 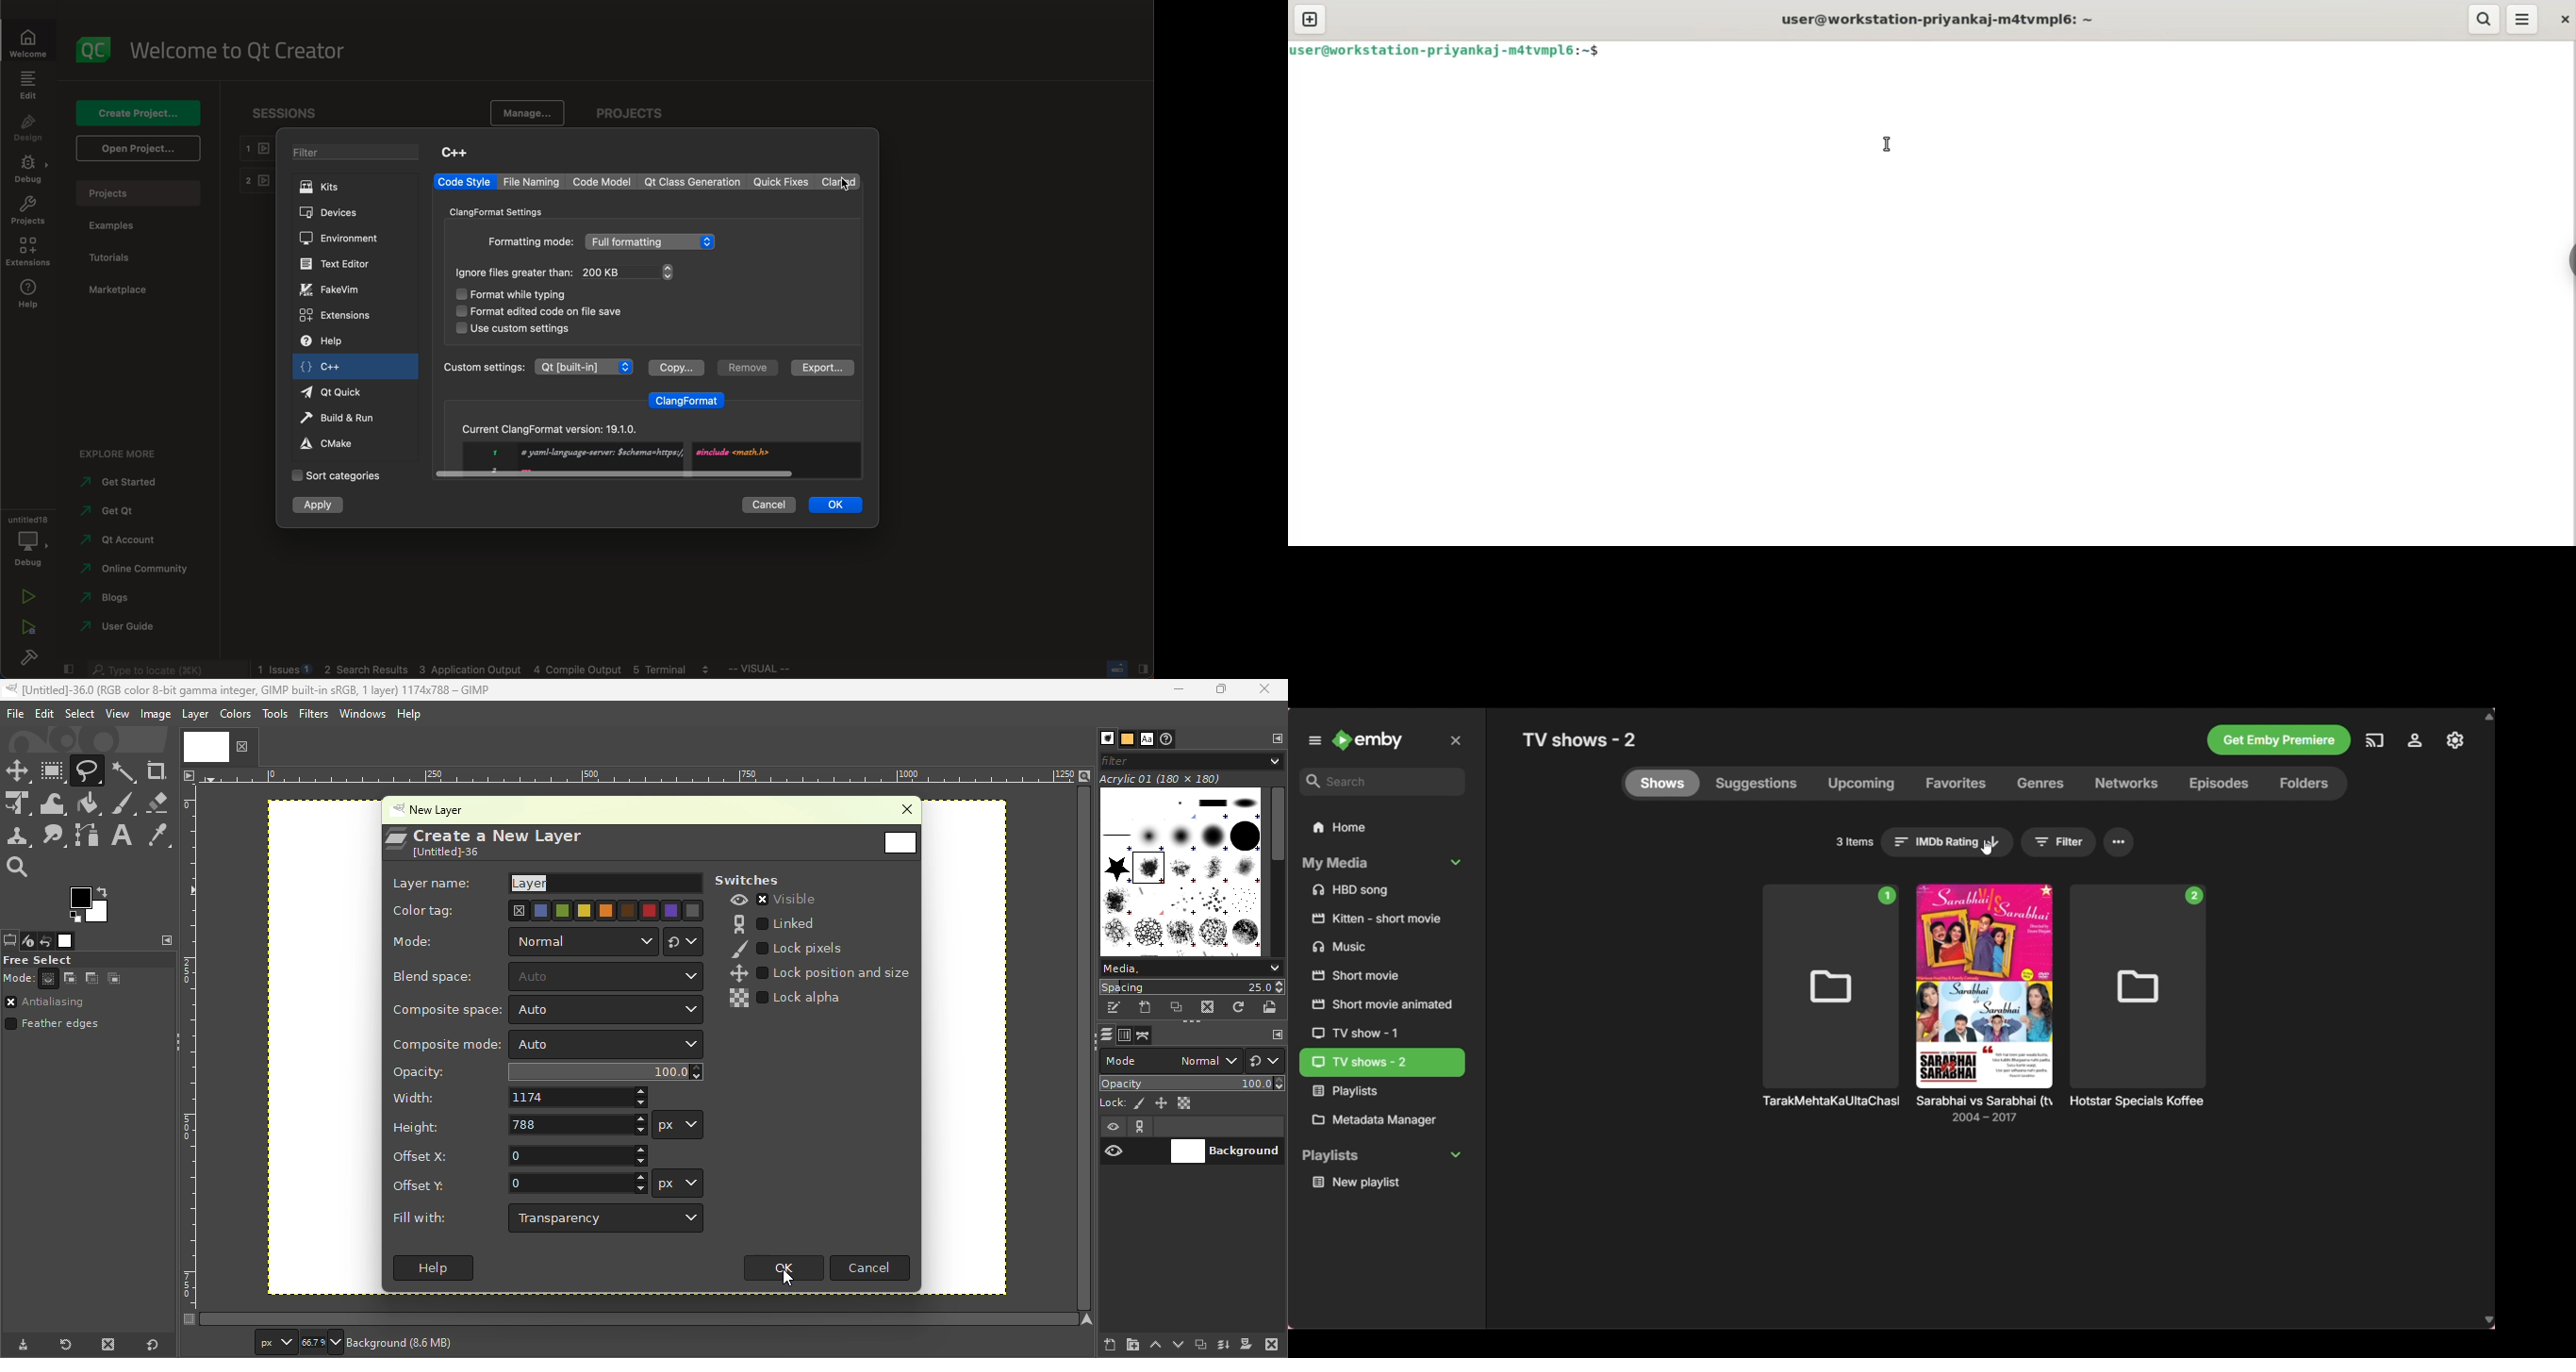 What do you see at coordinates (123, 540) in the screenshot?
I see `account` at bounding box center [123, 540].